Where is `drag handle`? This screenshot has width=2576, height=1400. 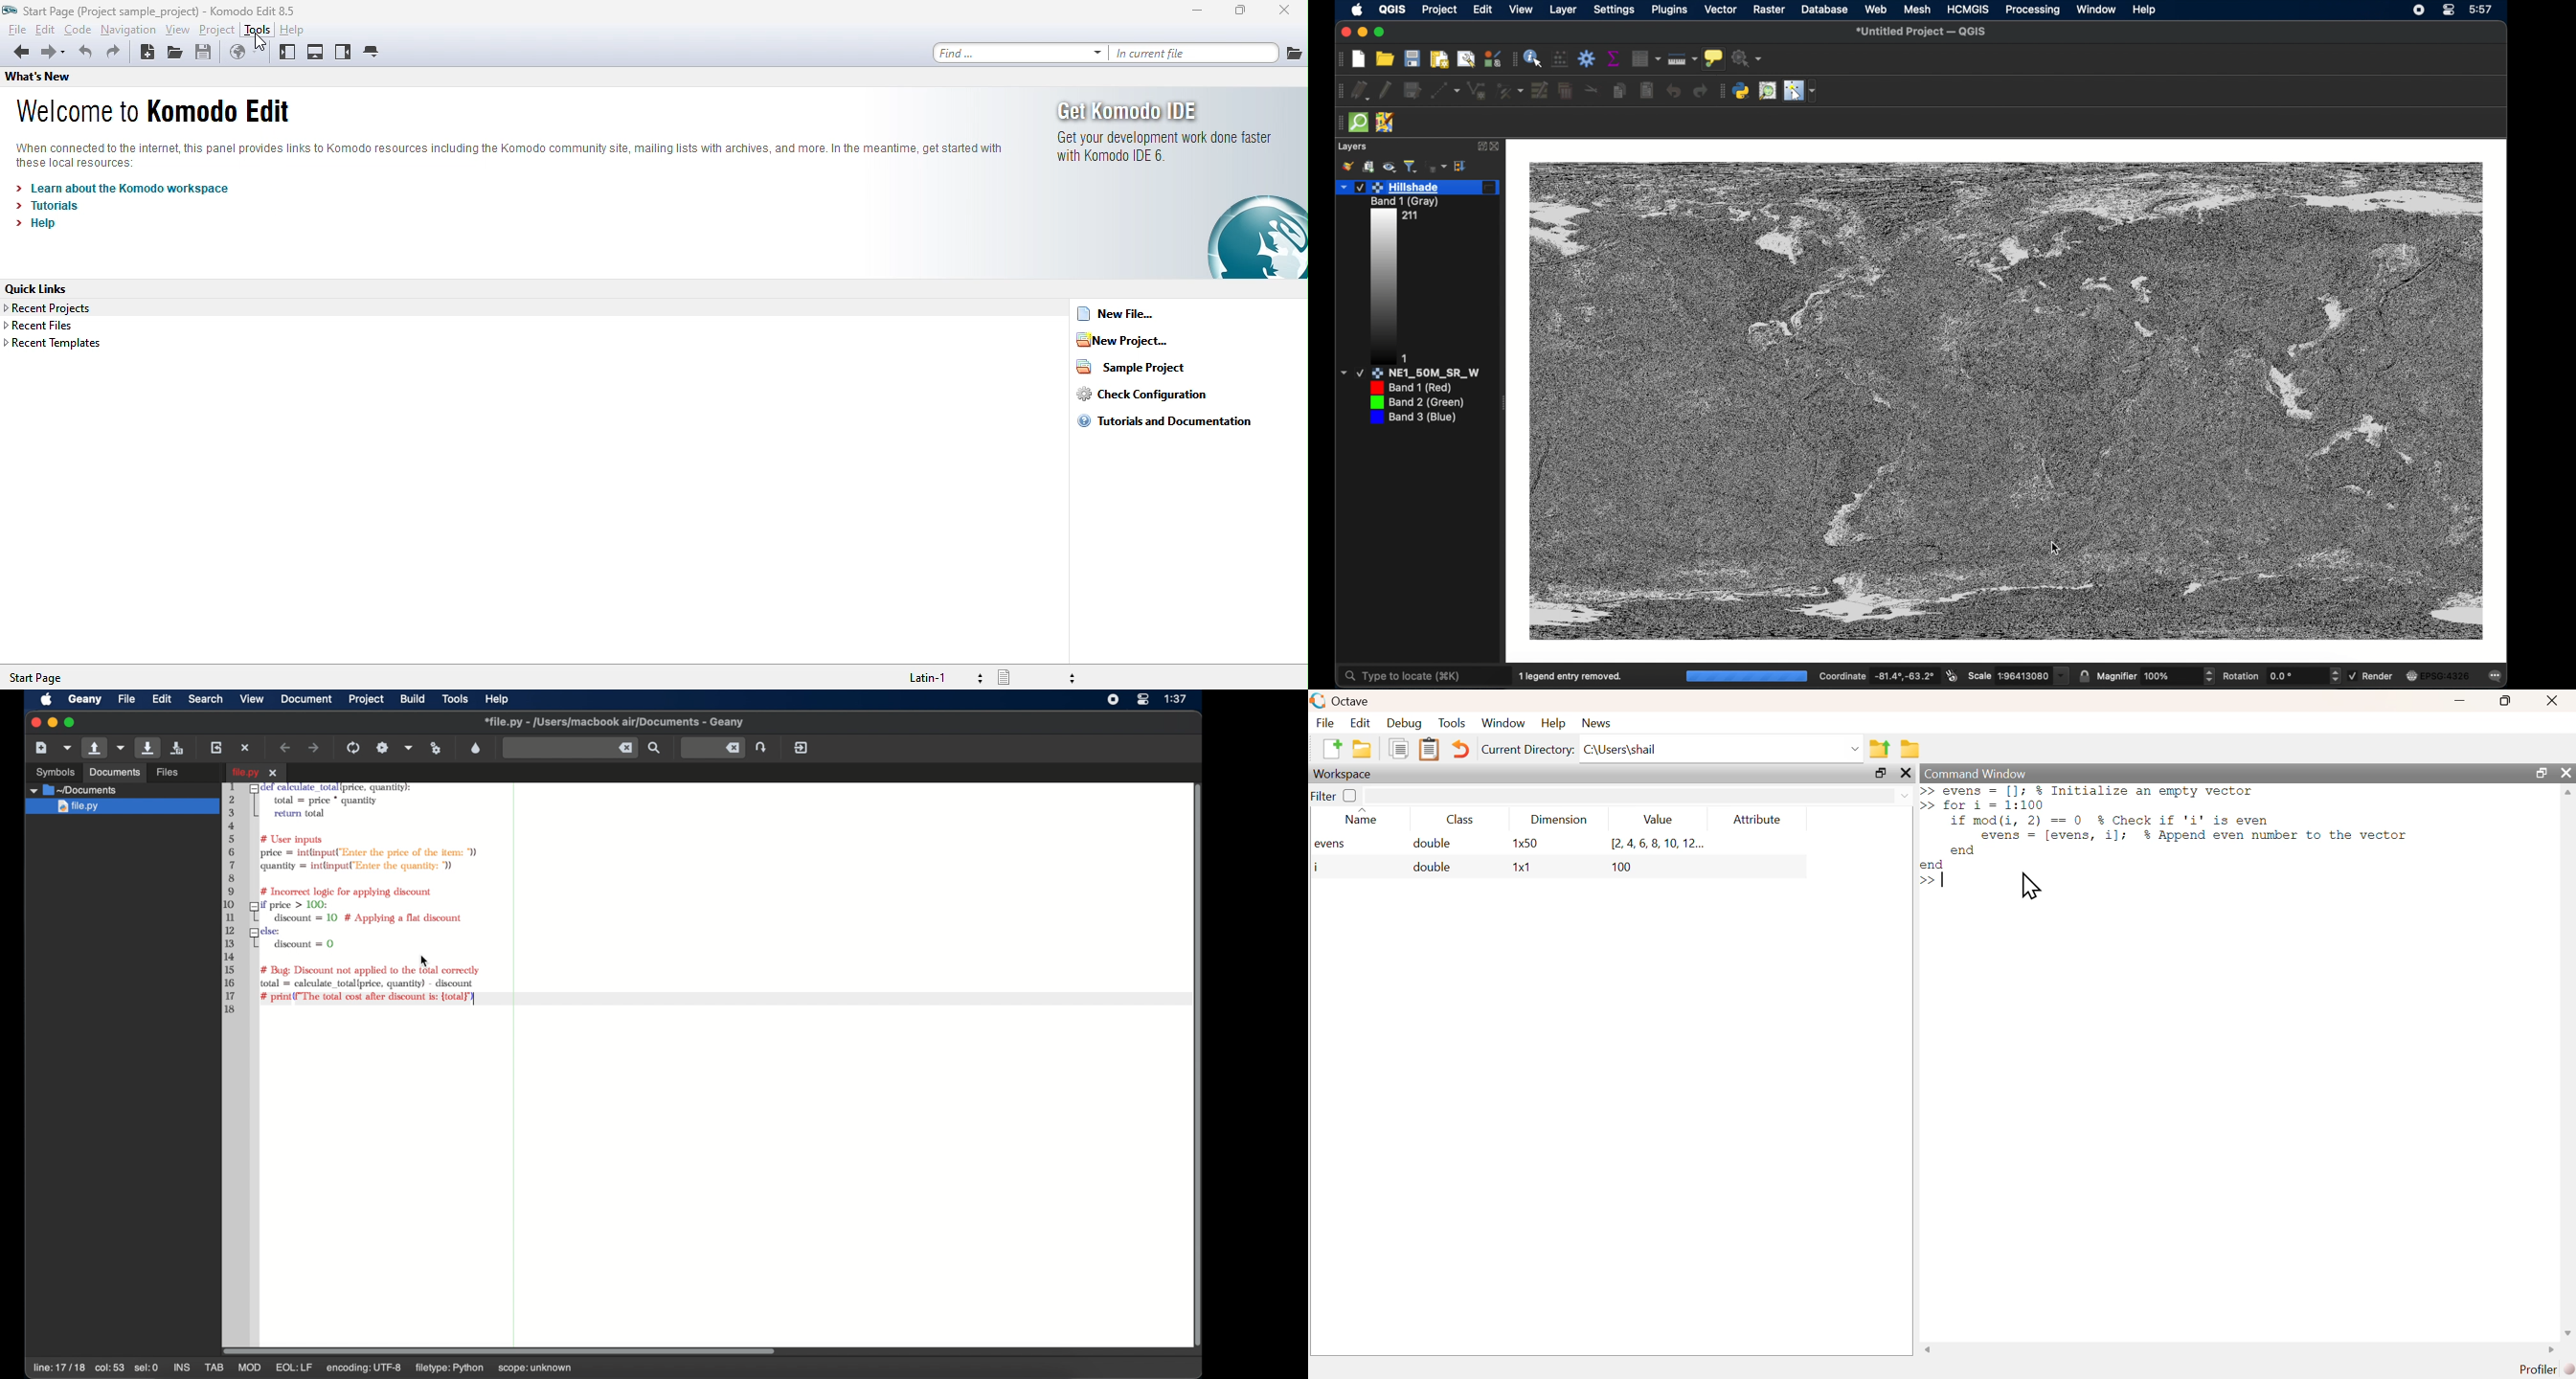
drag handle is located at coordinates (1339, 91).